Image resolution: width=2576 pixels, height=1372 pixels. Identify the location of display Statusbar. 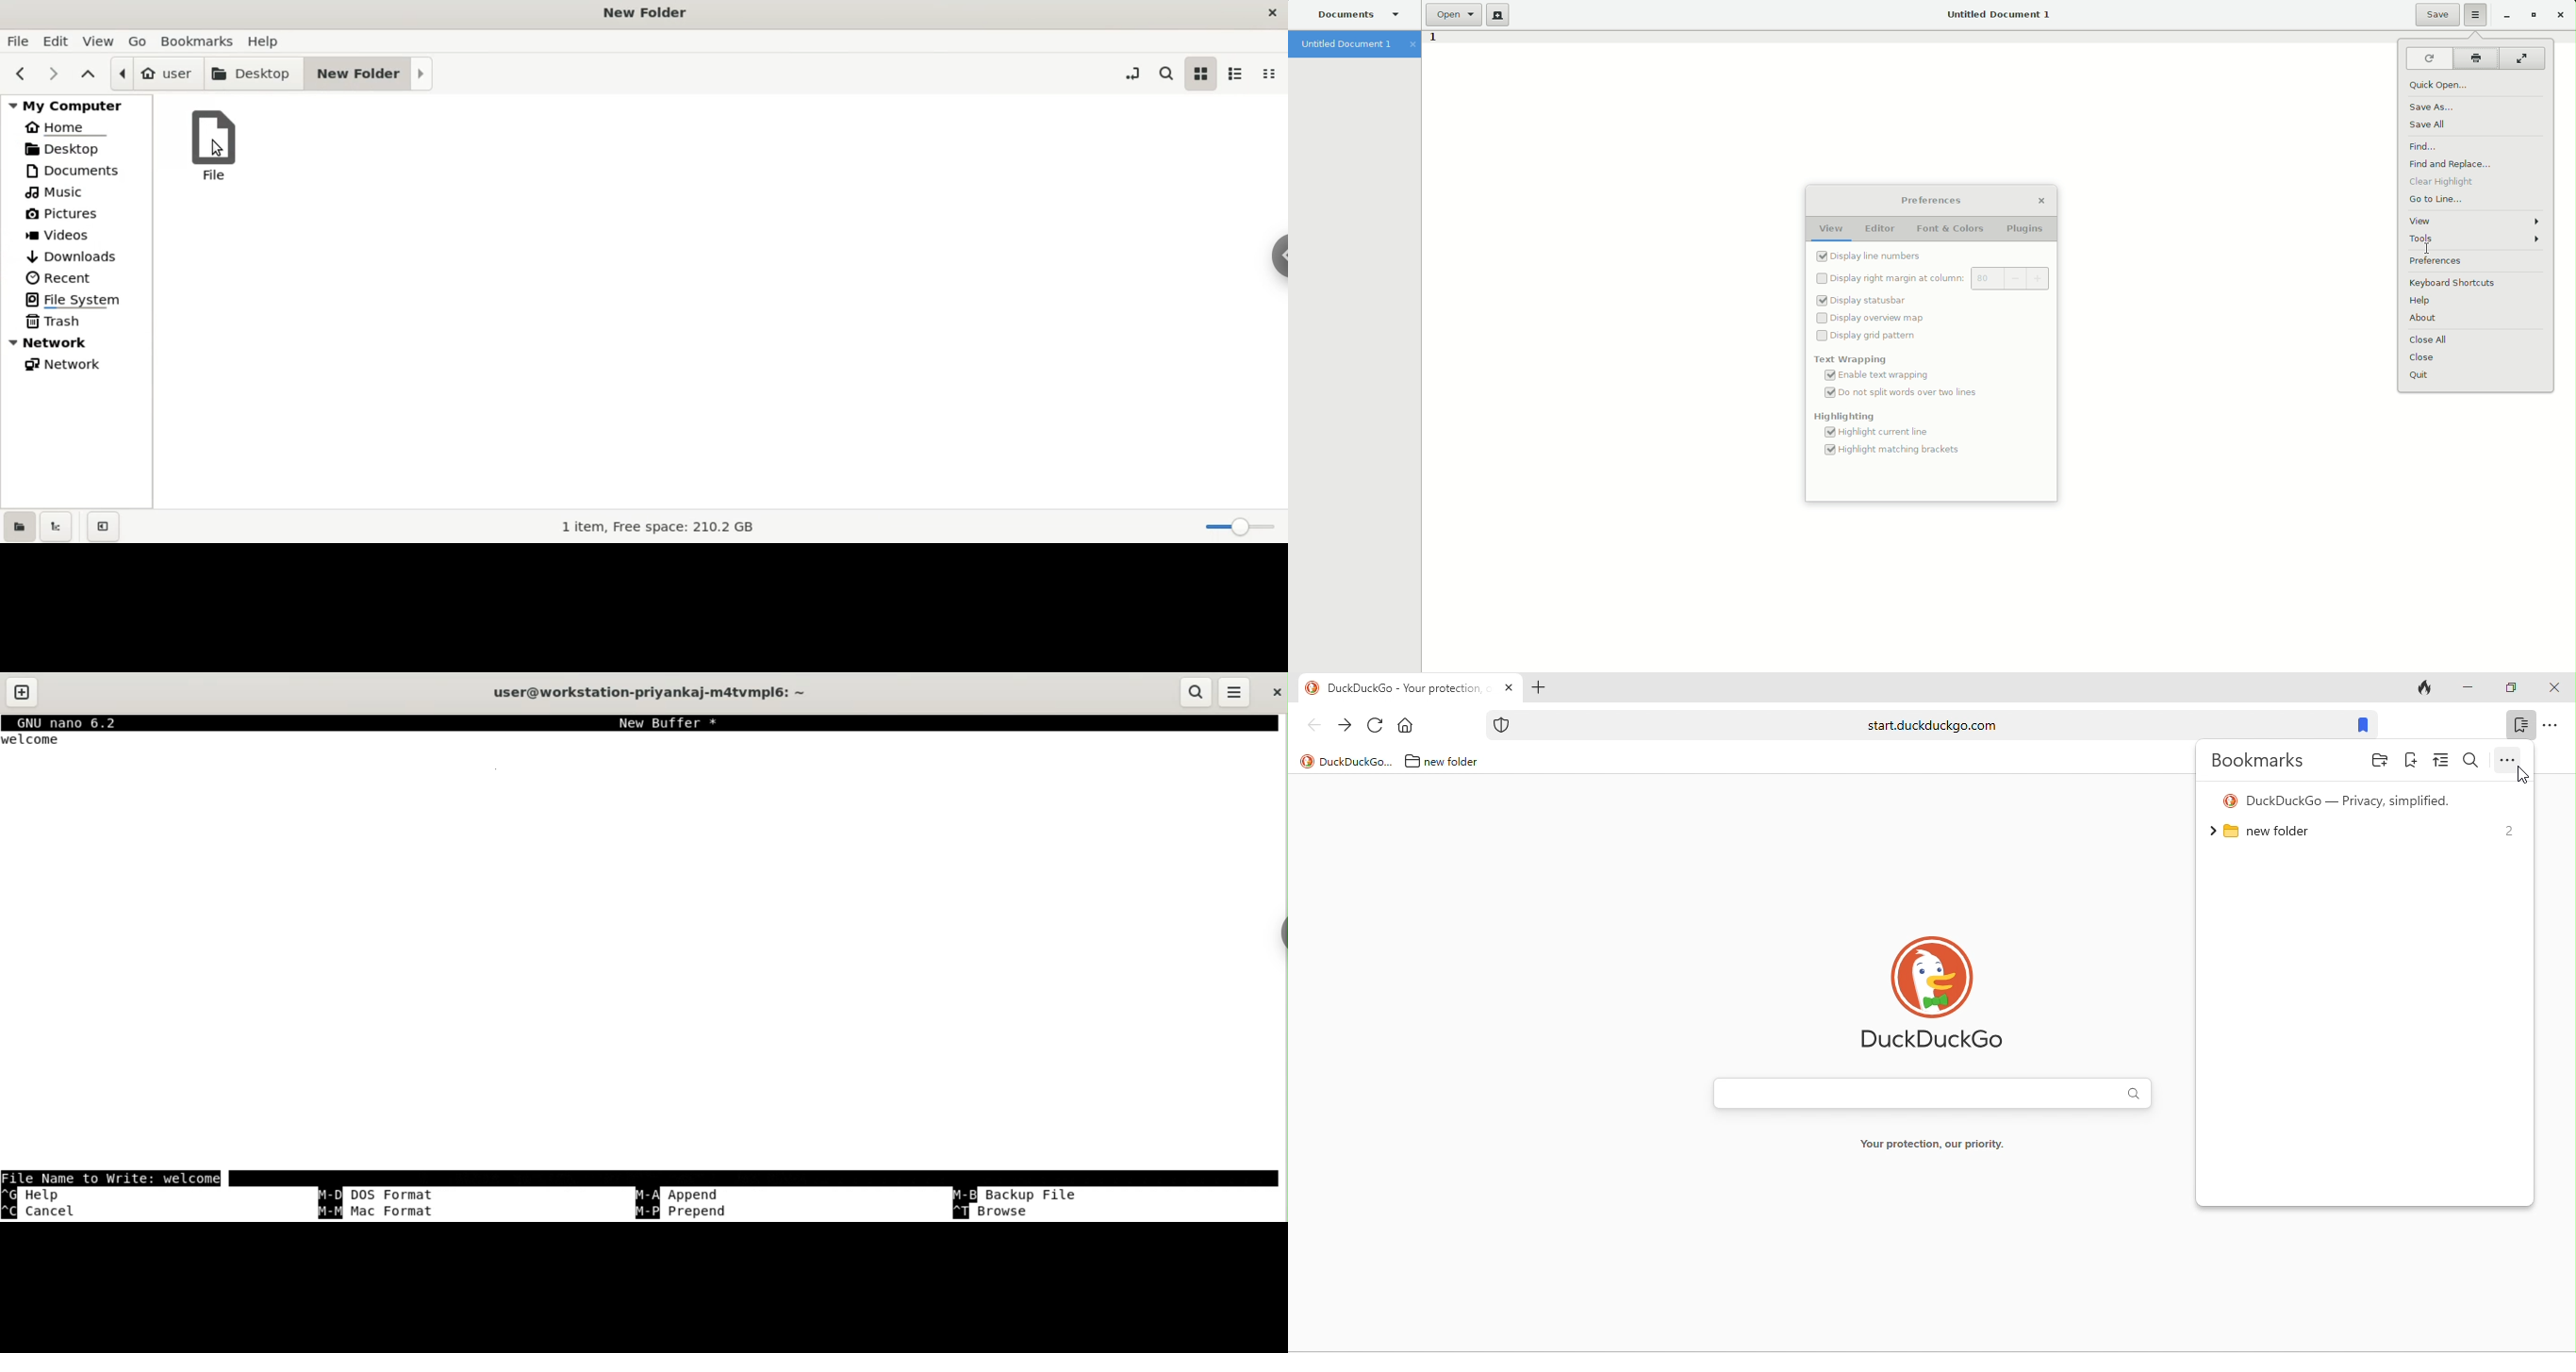
(1861, 302).